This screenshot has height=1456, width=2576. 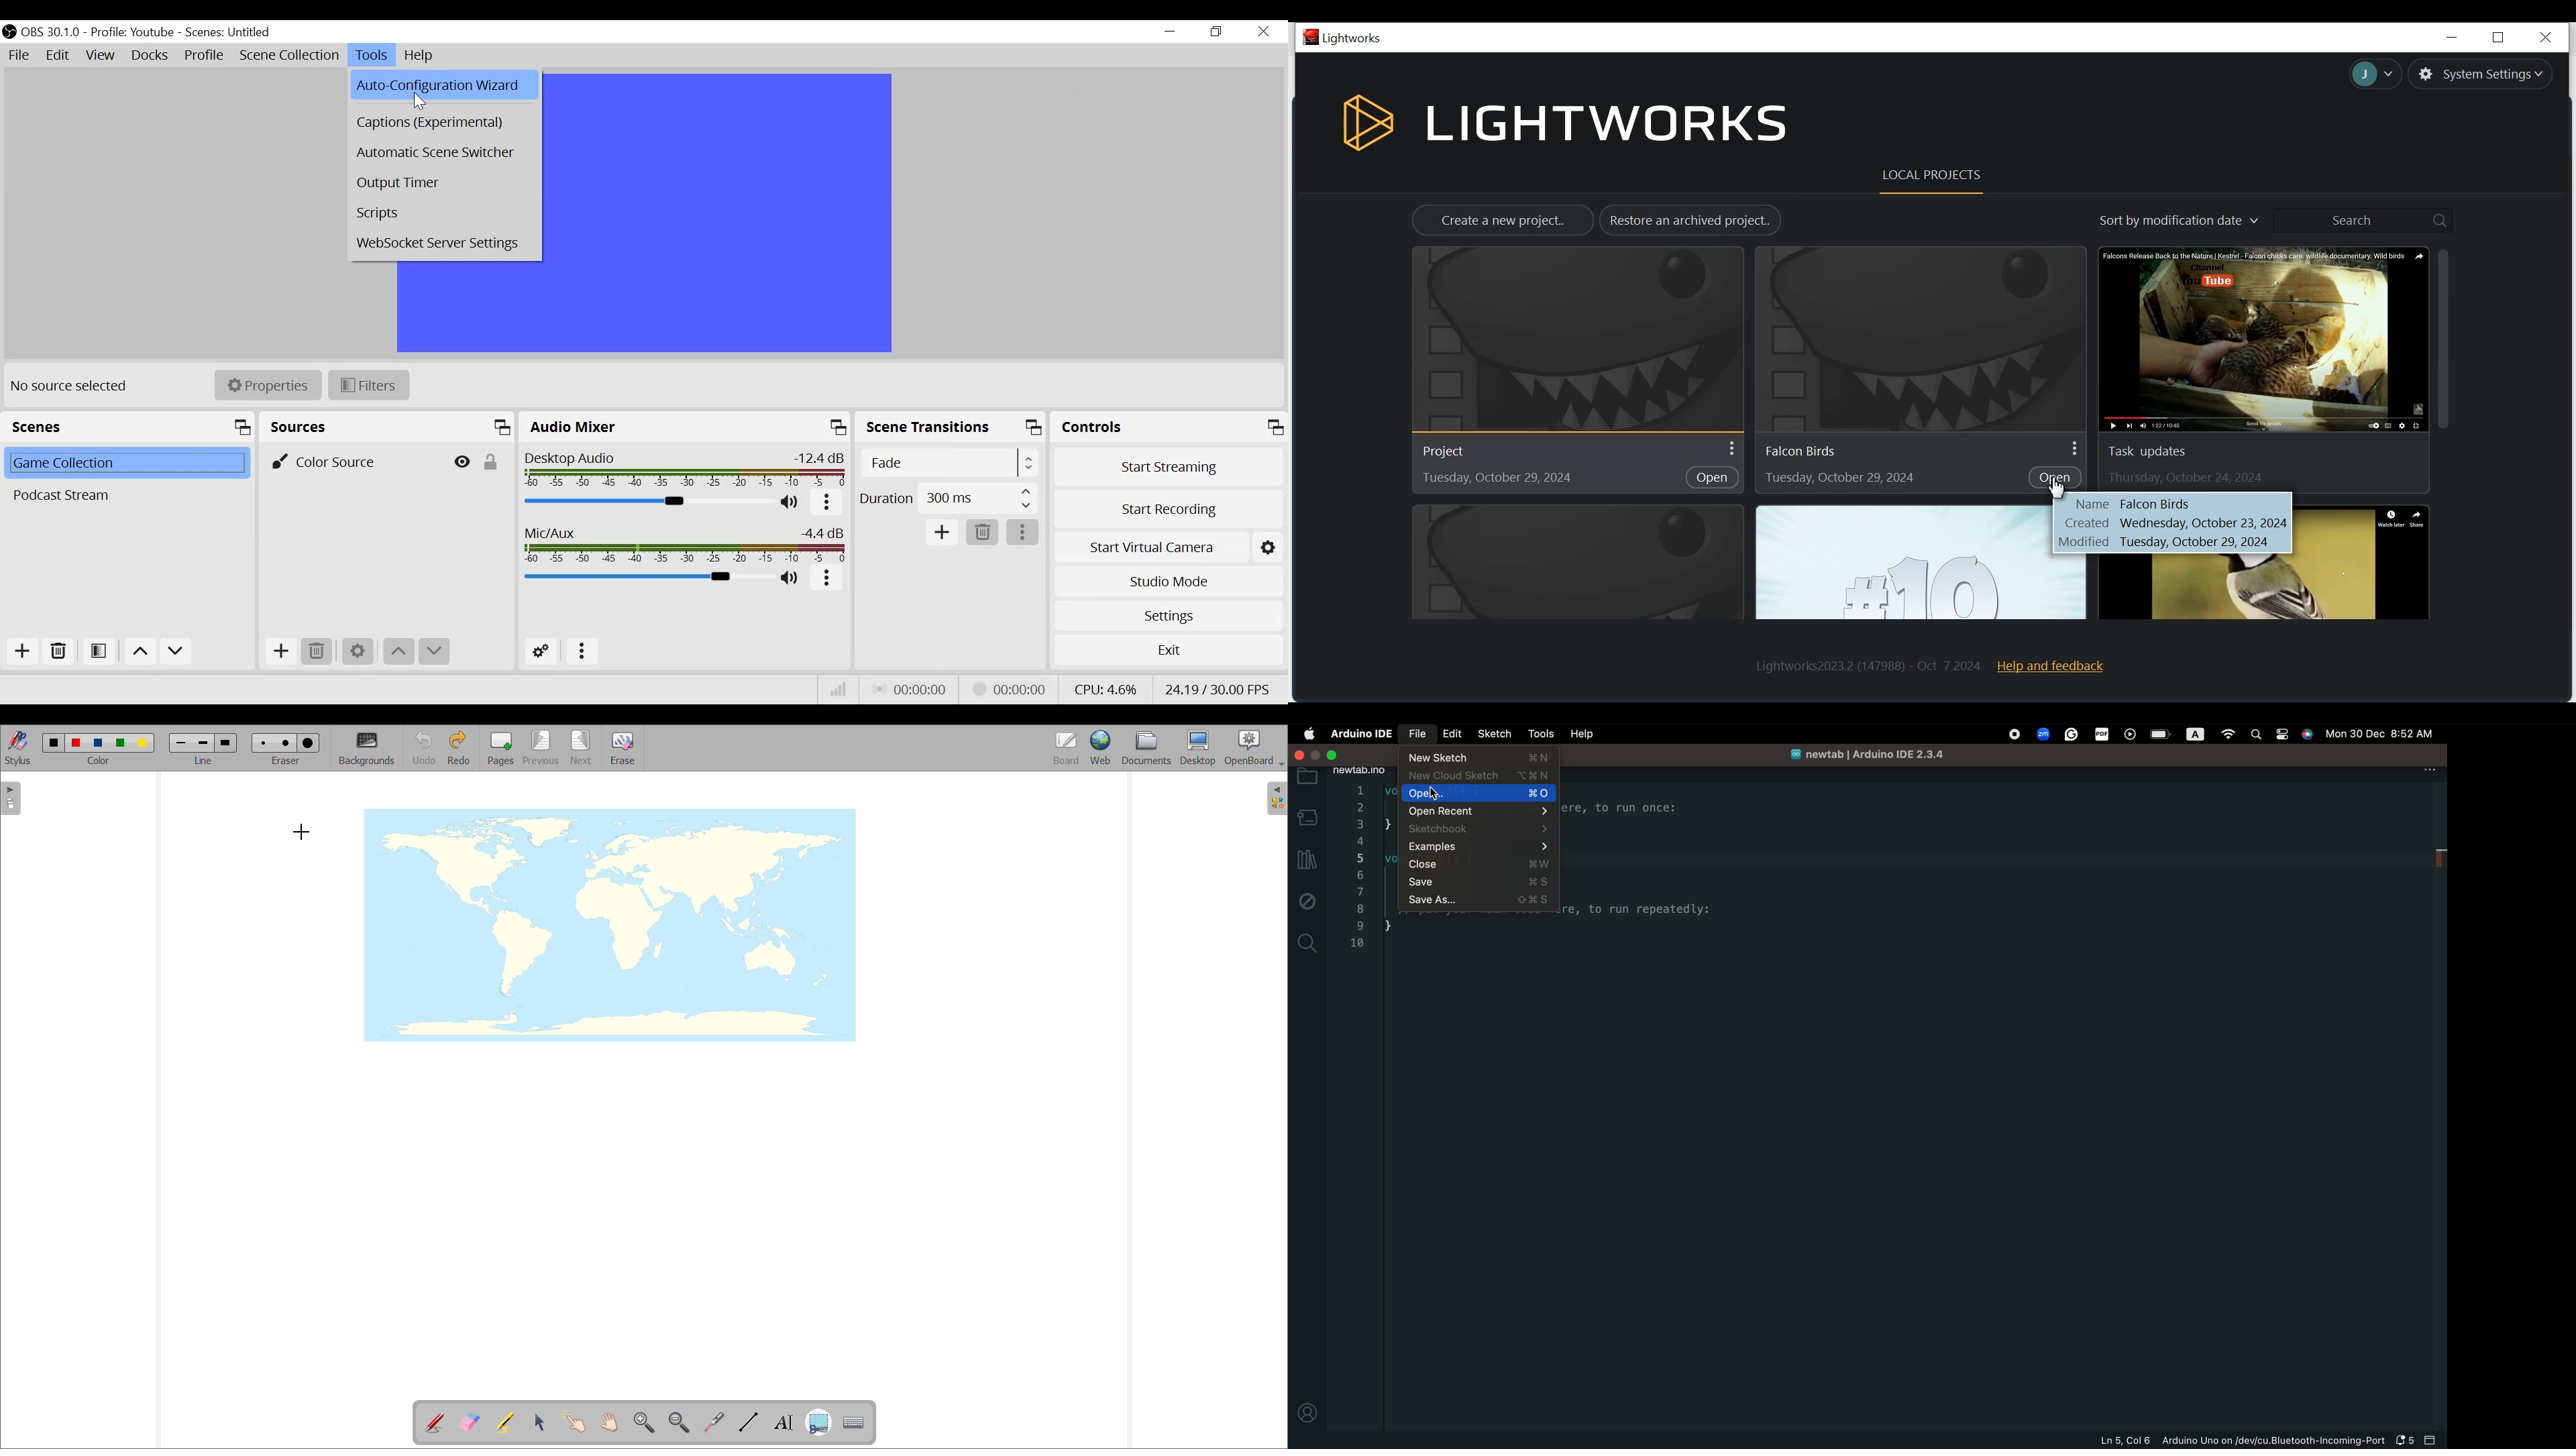 What do you see at coordinates (441, 150) in the screenshot?
I see `Automatic Scene Switcher` at bounding box center [441, 150].